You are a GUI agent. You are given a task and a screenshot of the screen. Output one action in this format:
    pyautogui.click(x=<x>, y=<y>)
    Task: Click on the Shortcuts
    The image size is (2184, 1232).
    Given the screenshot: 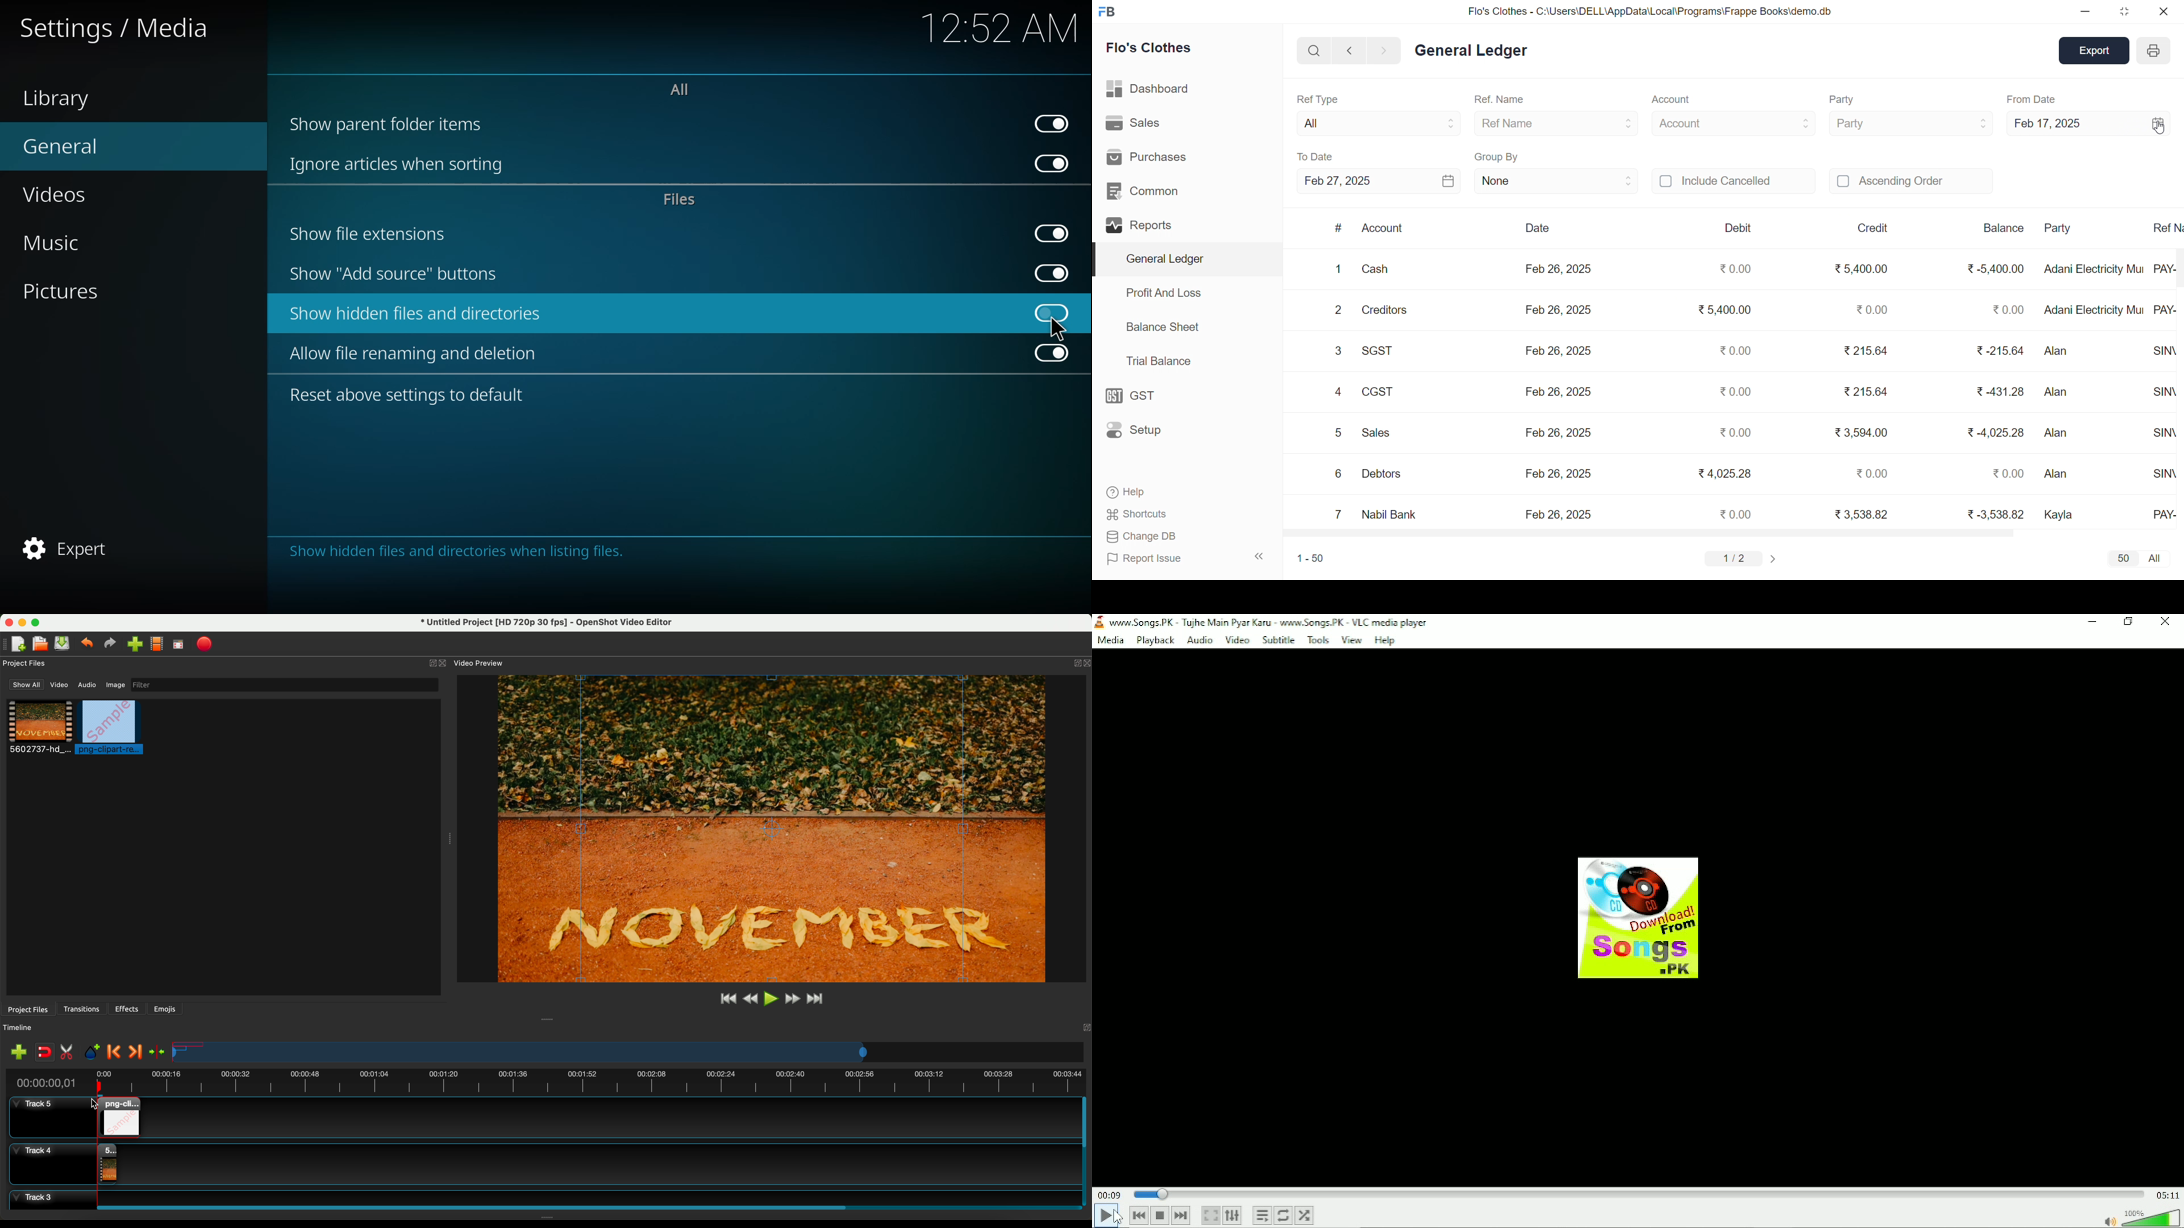 What is the action you would take?
    pyautogui.click(x=1137, y=512)
    